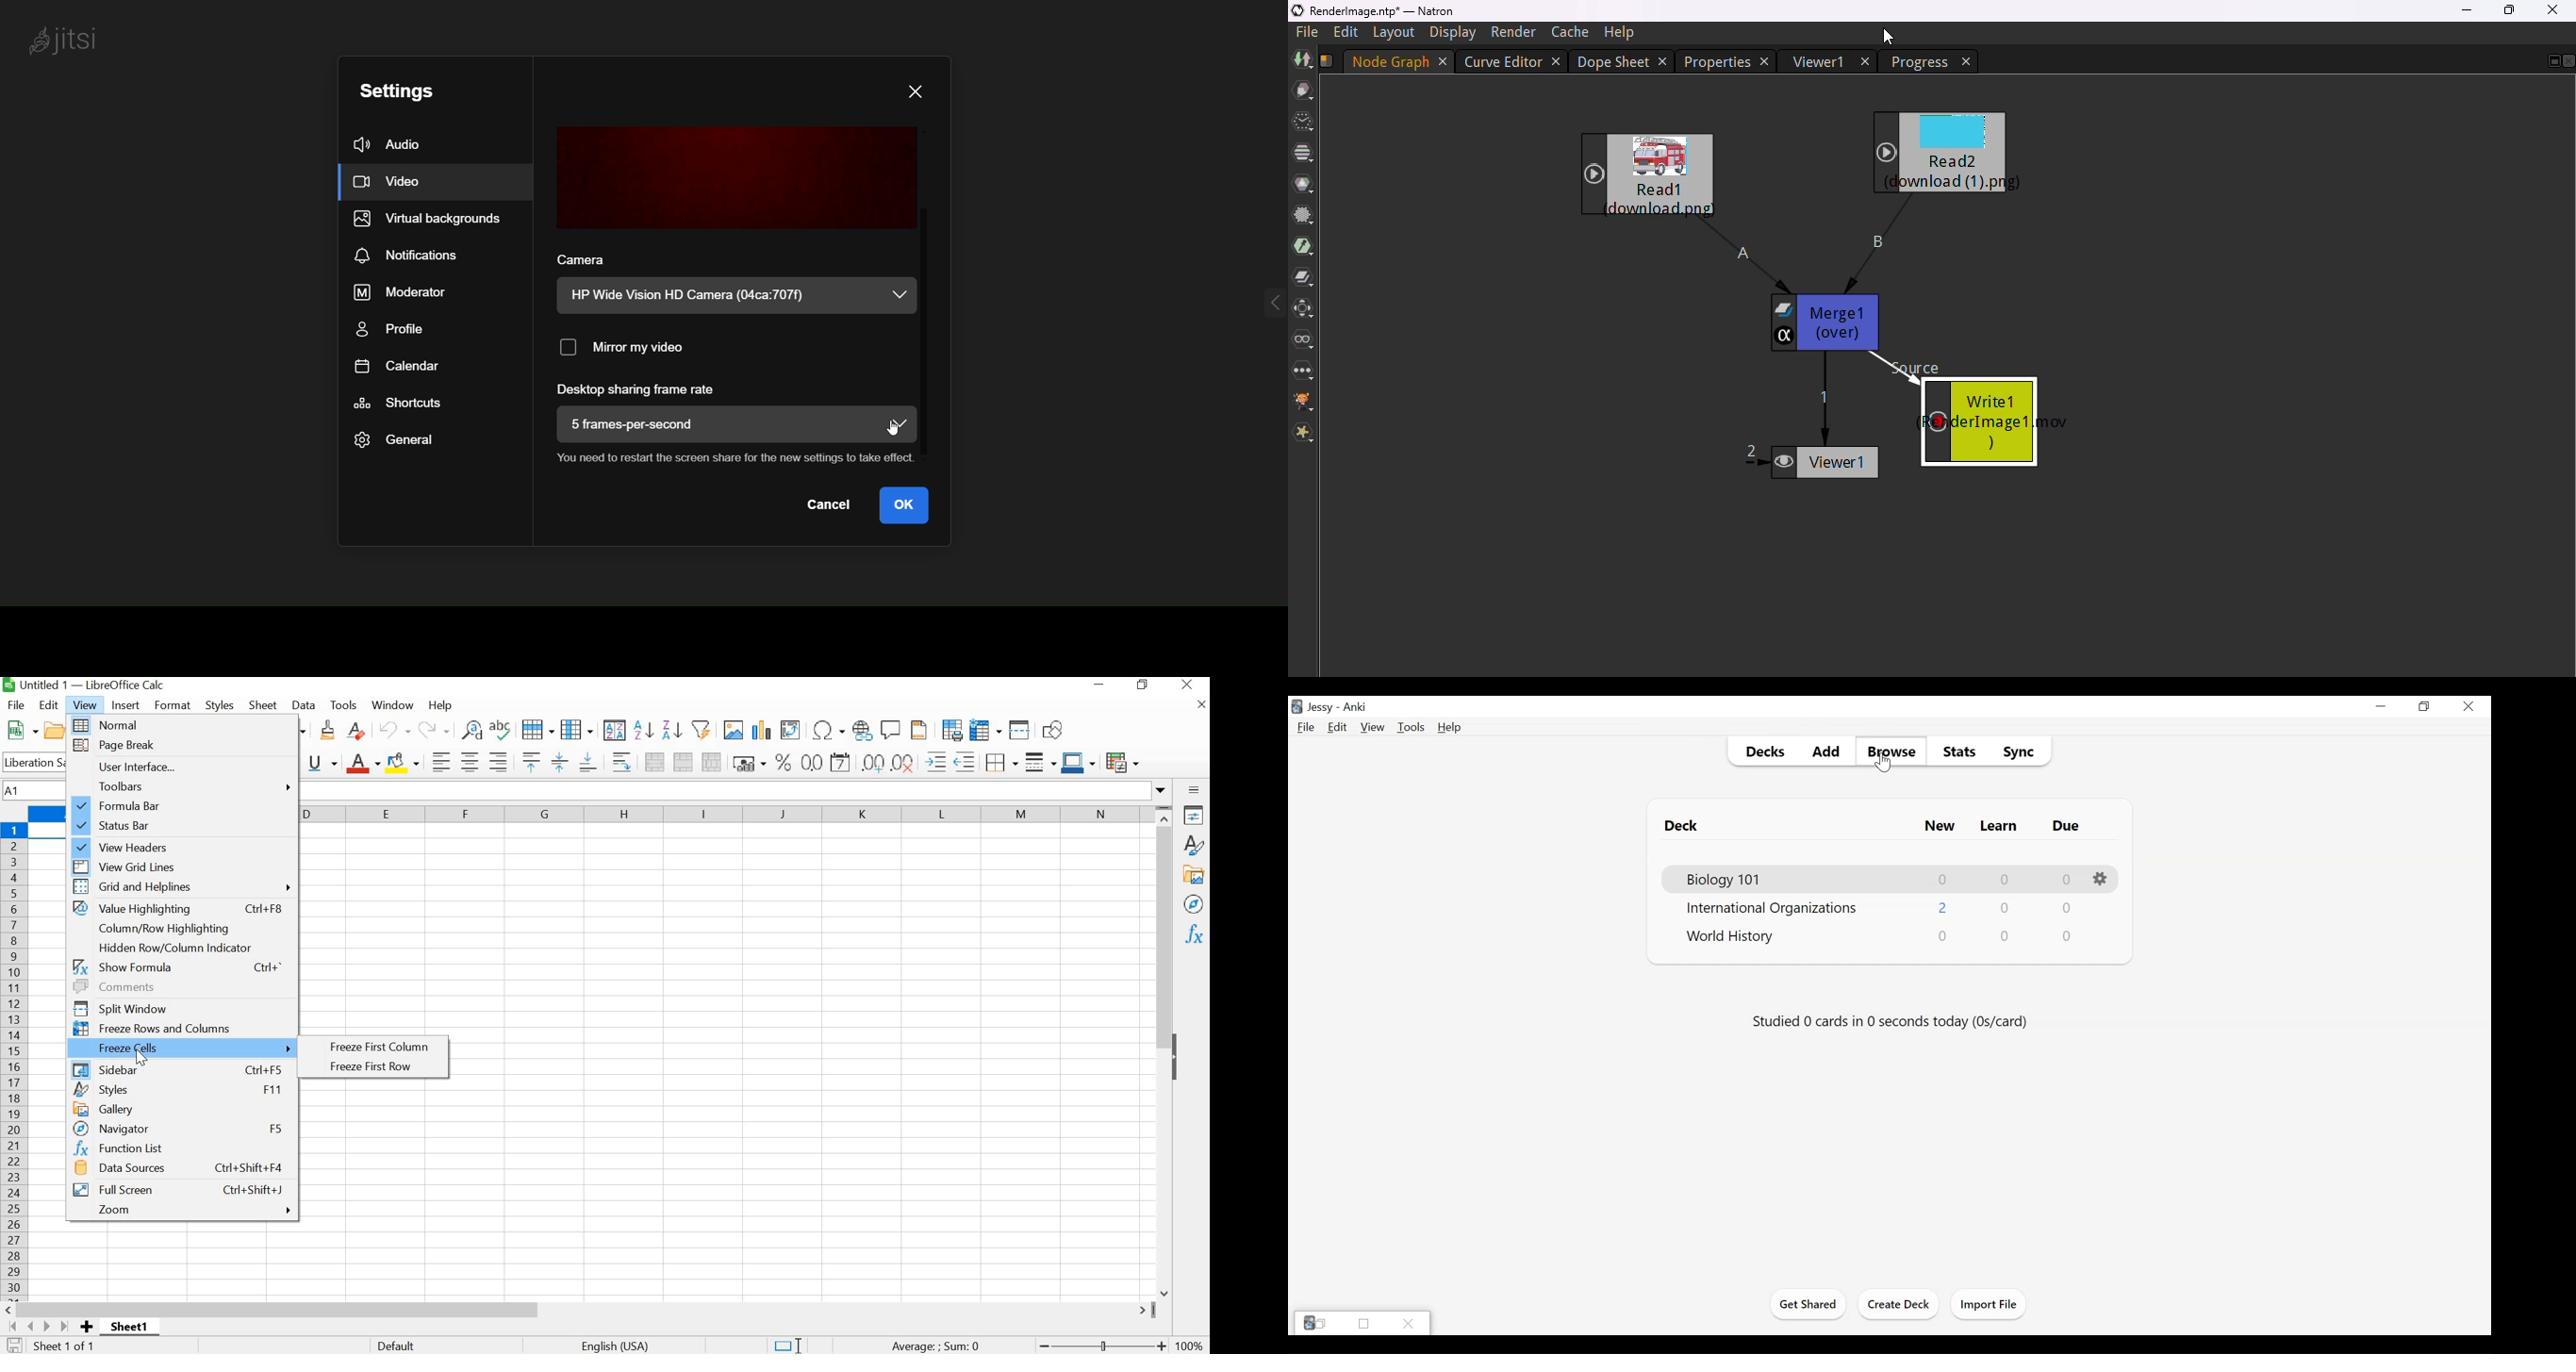  What do you see at coordinates (1827, 752) in the screenshot?
I see `Add` at bounding box center [1827, 752].